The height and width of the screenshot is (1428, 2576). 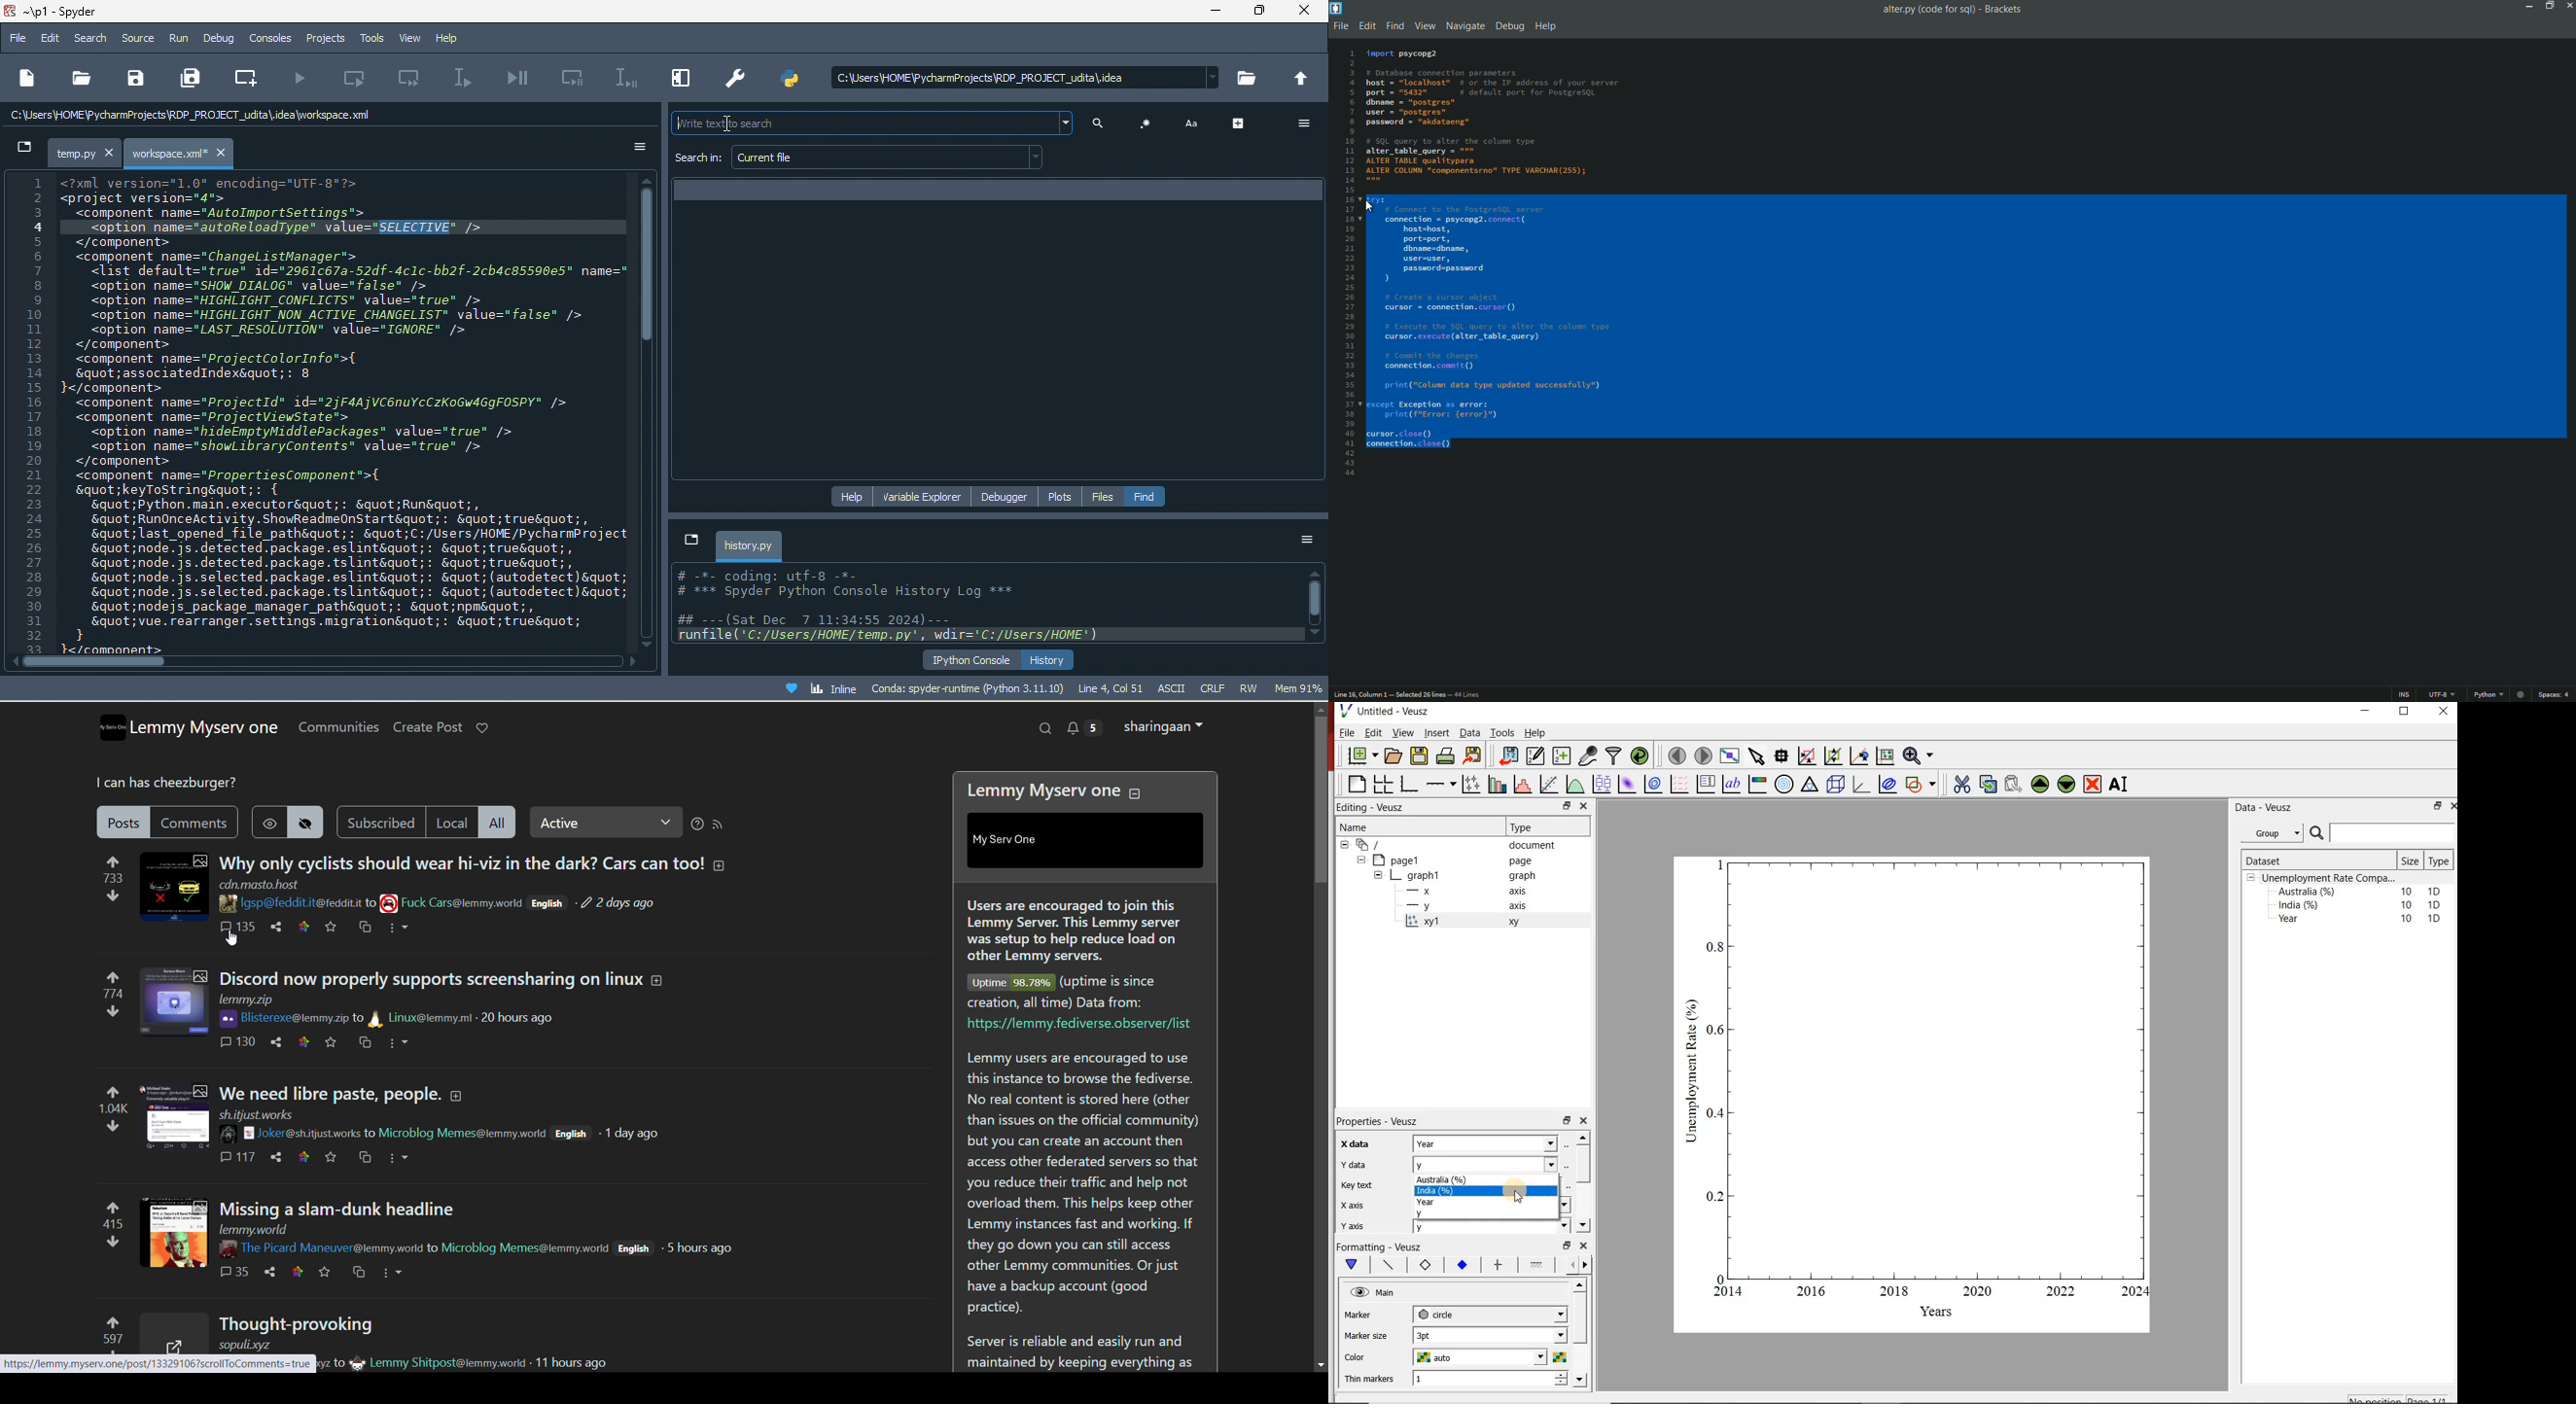 I want to click on app name, so click(x=2006, y=10).